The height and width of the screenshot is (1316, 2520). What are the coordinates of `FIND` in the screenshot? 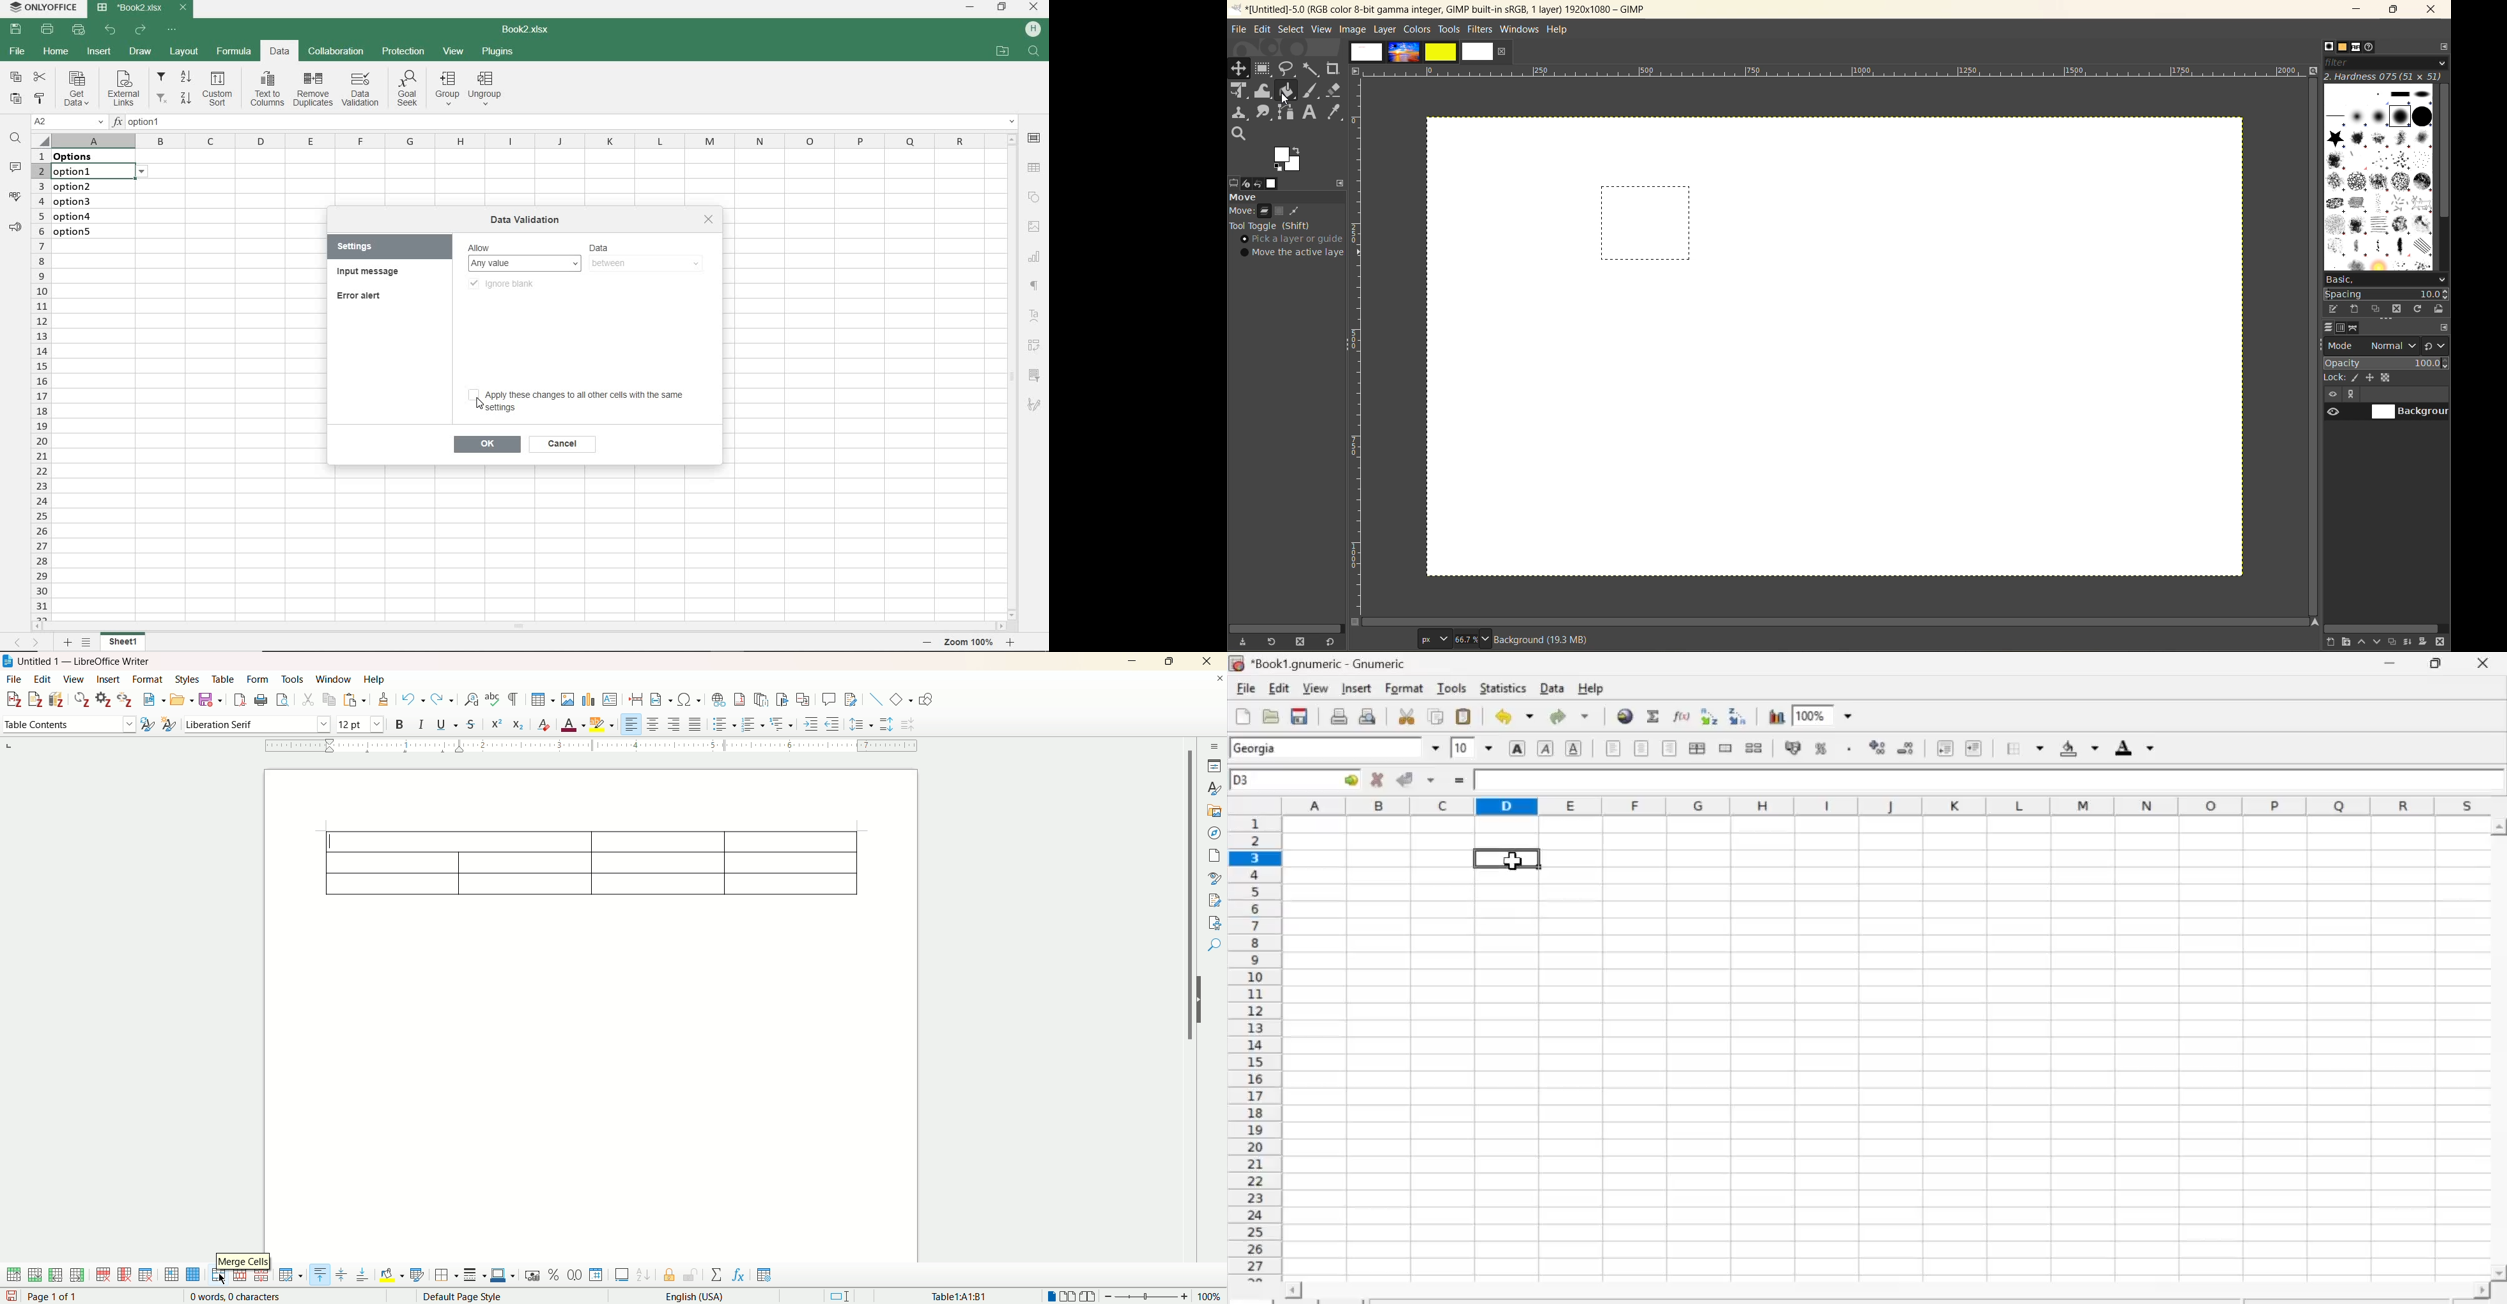 It's located at (14, 138).